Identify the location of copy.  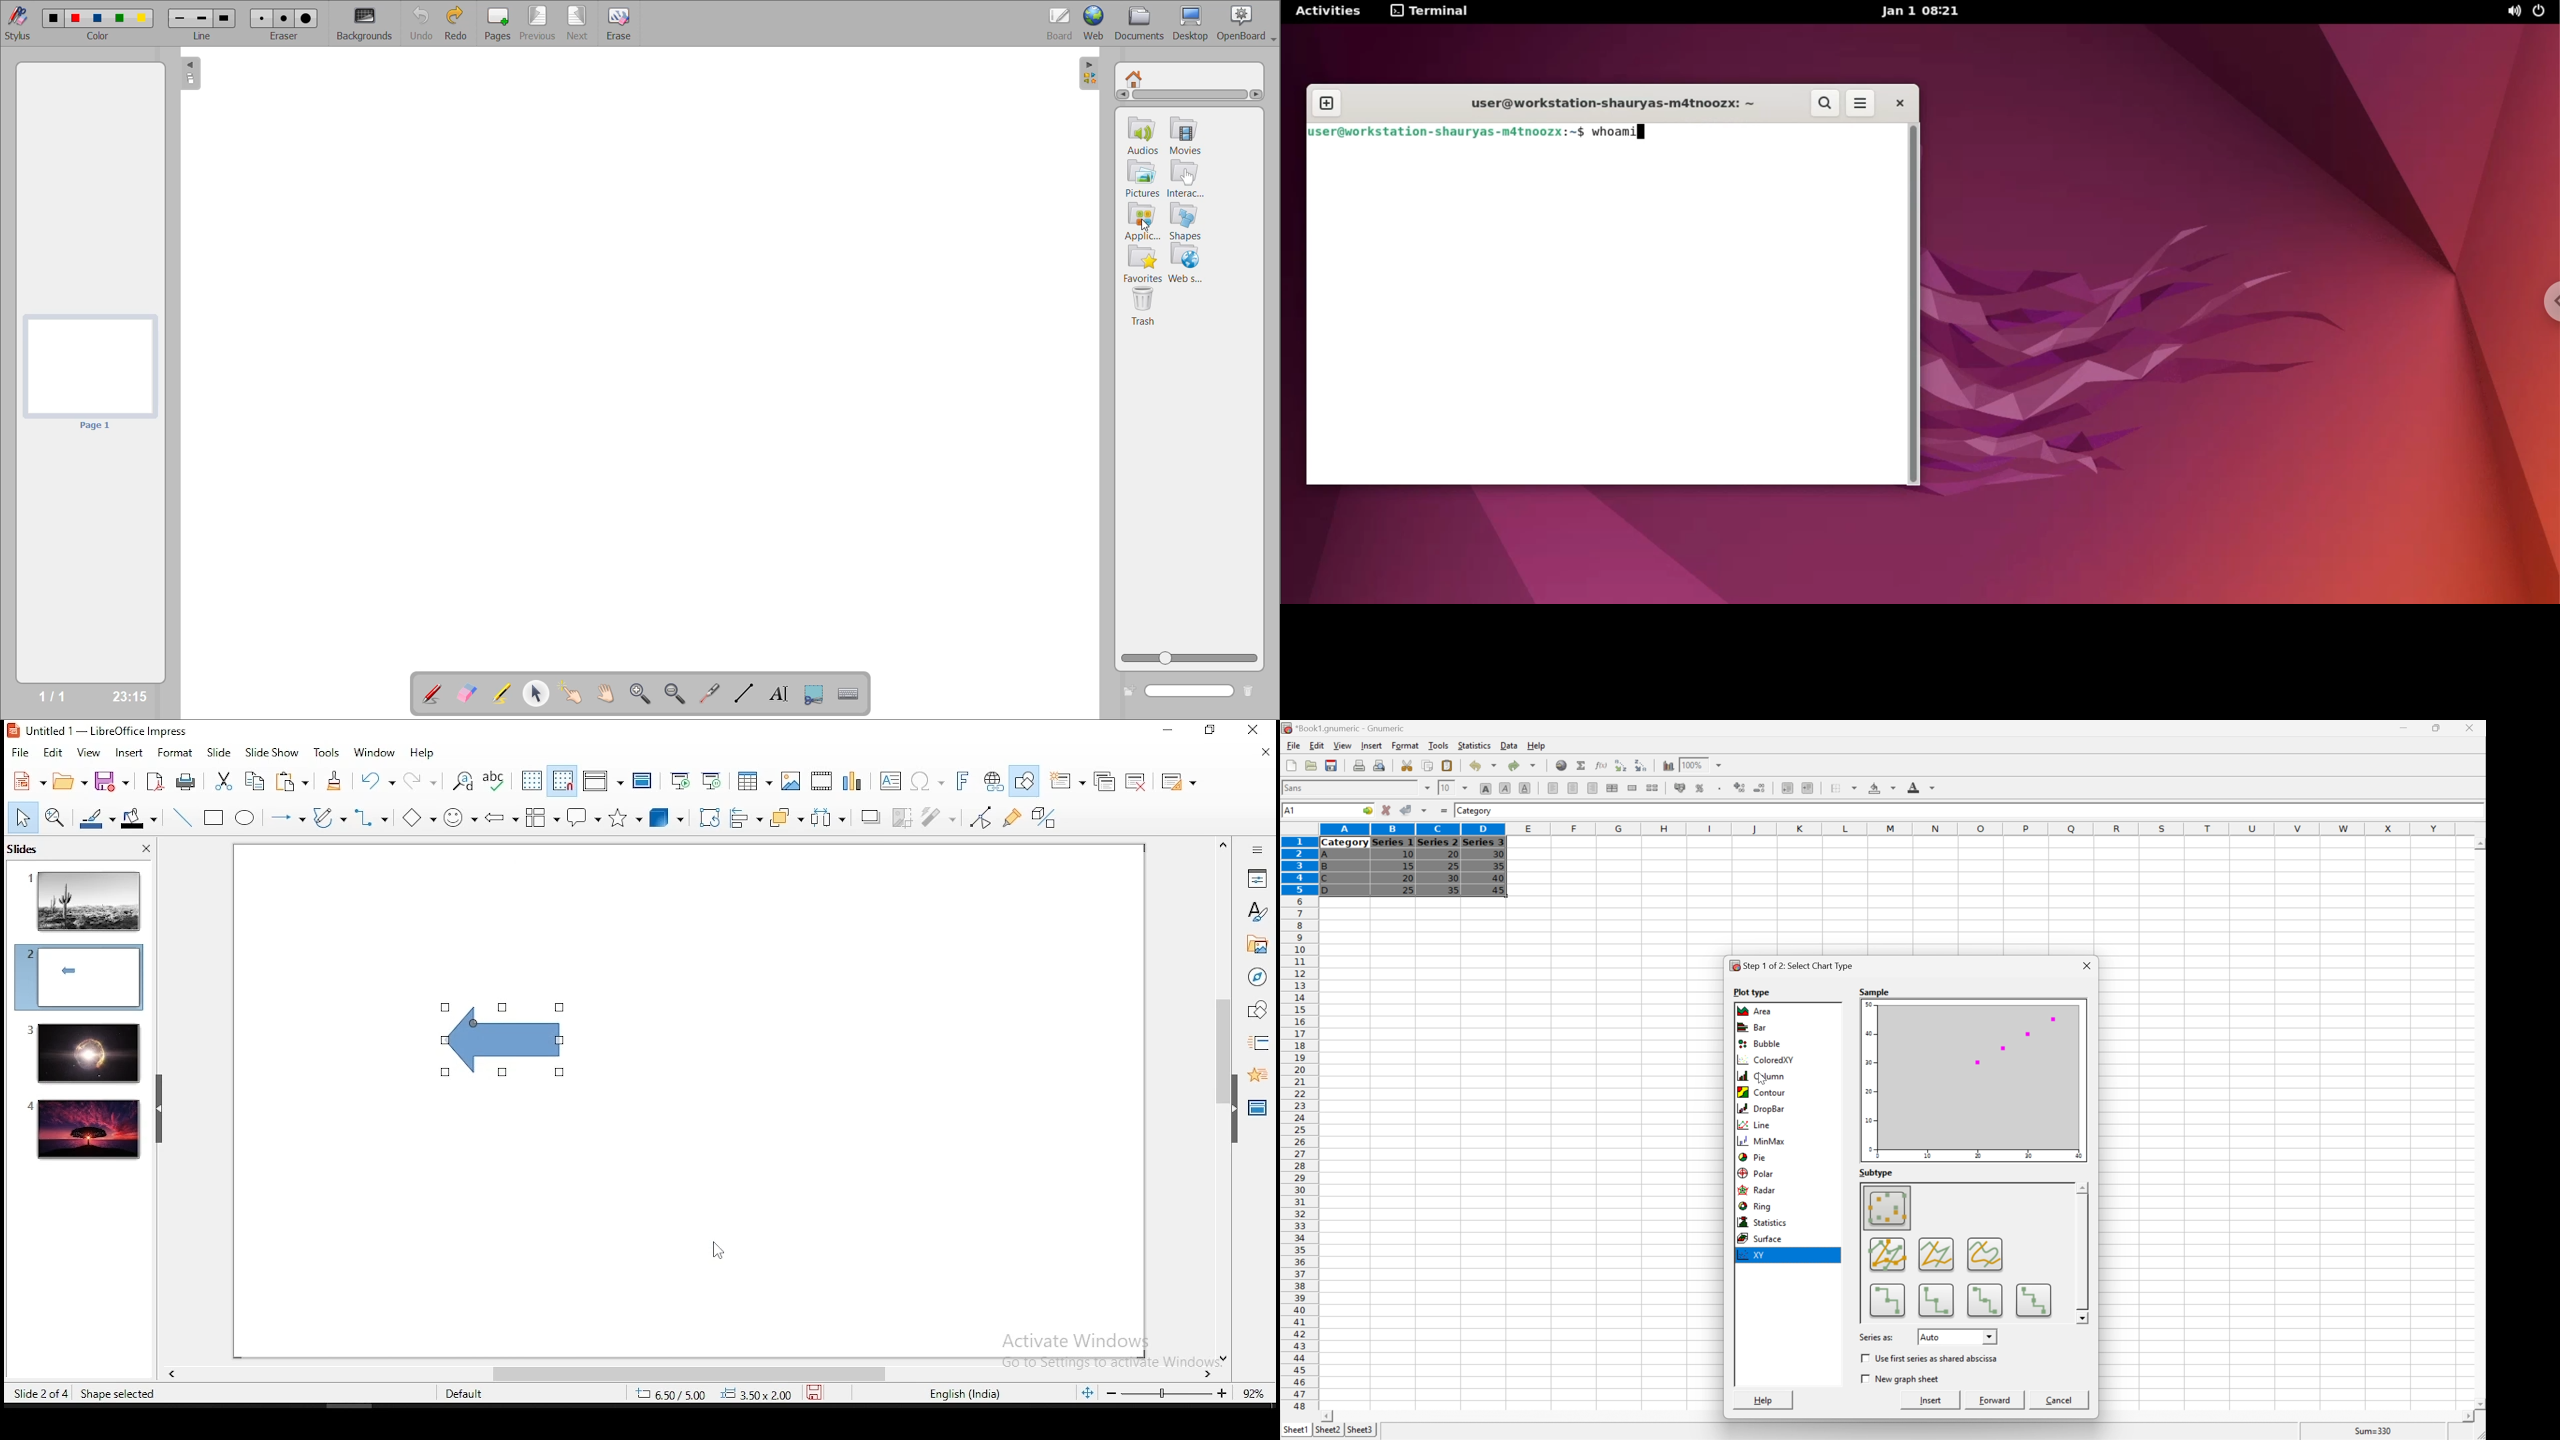
(255, 781).